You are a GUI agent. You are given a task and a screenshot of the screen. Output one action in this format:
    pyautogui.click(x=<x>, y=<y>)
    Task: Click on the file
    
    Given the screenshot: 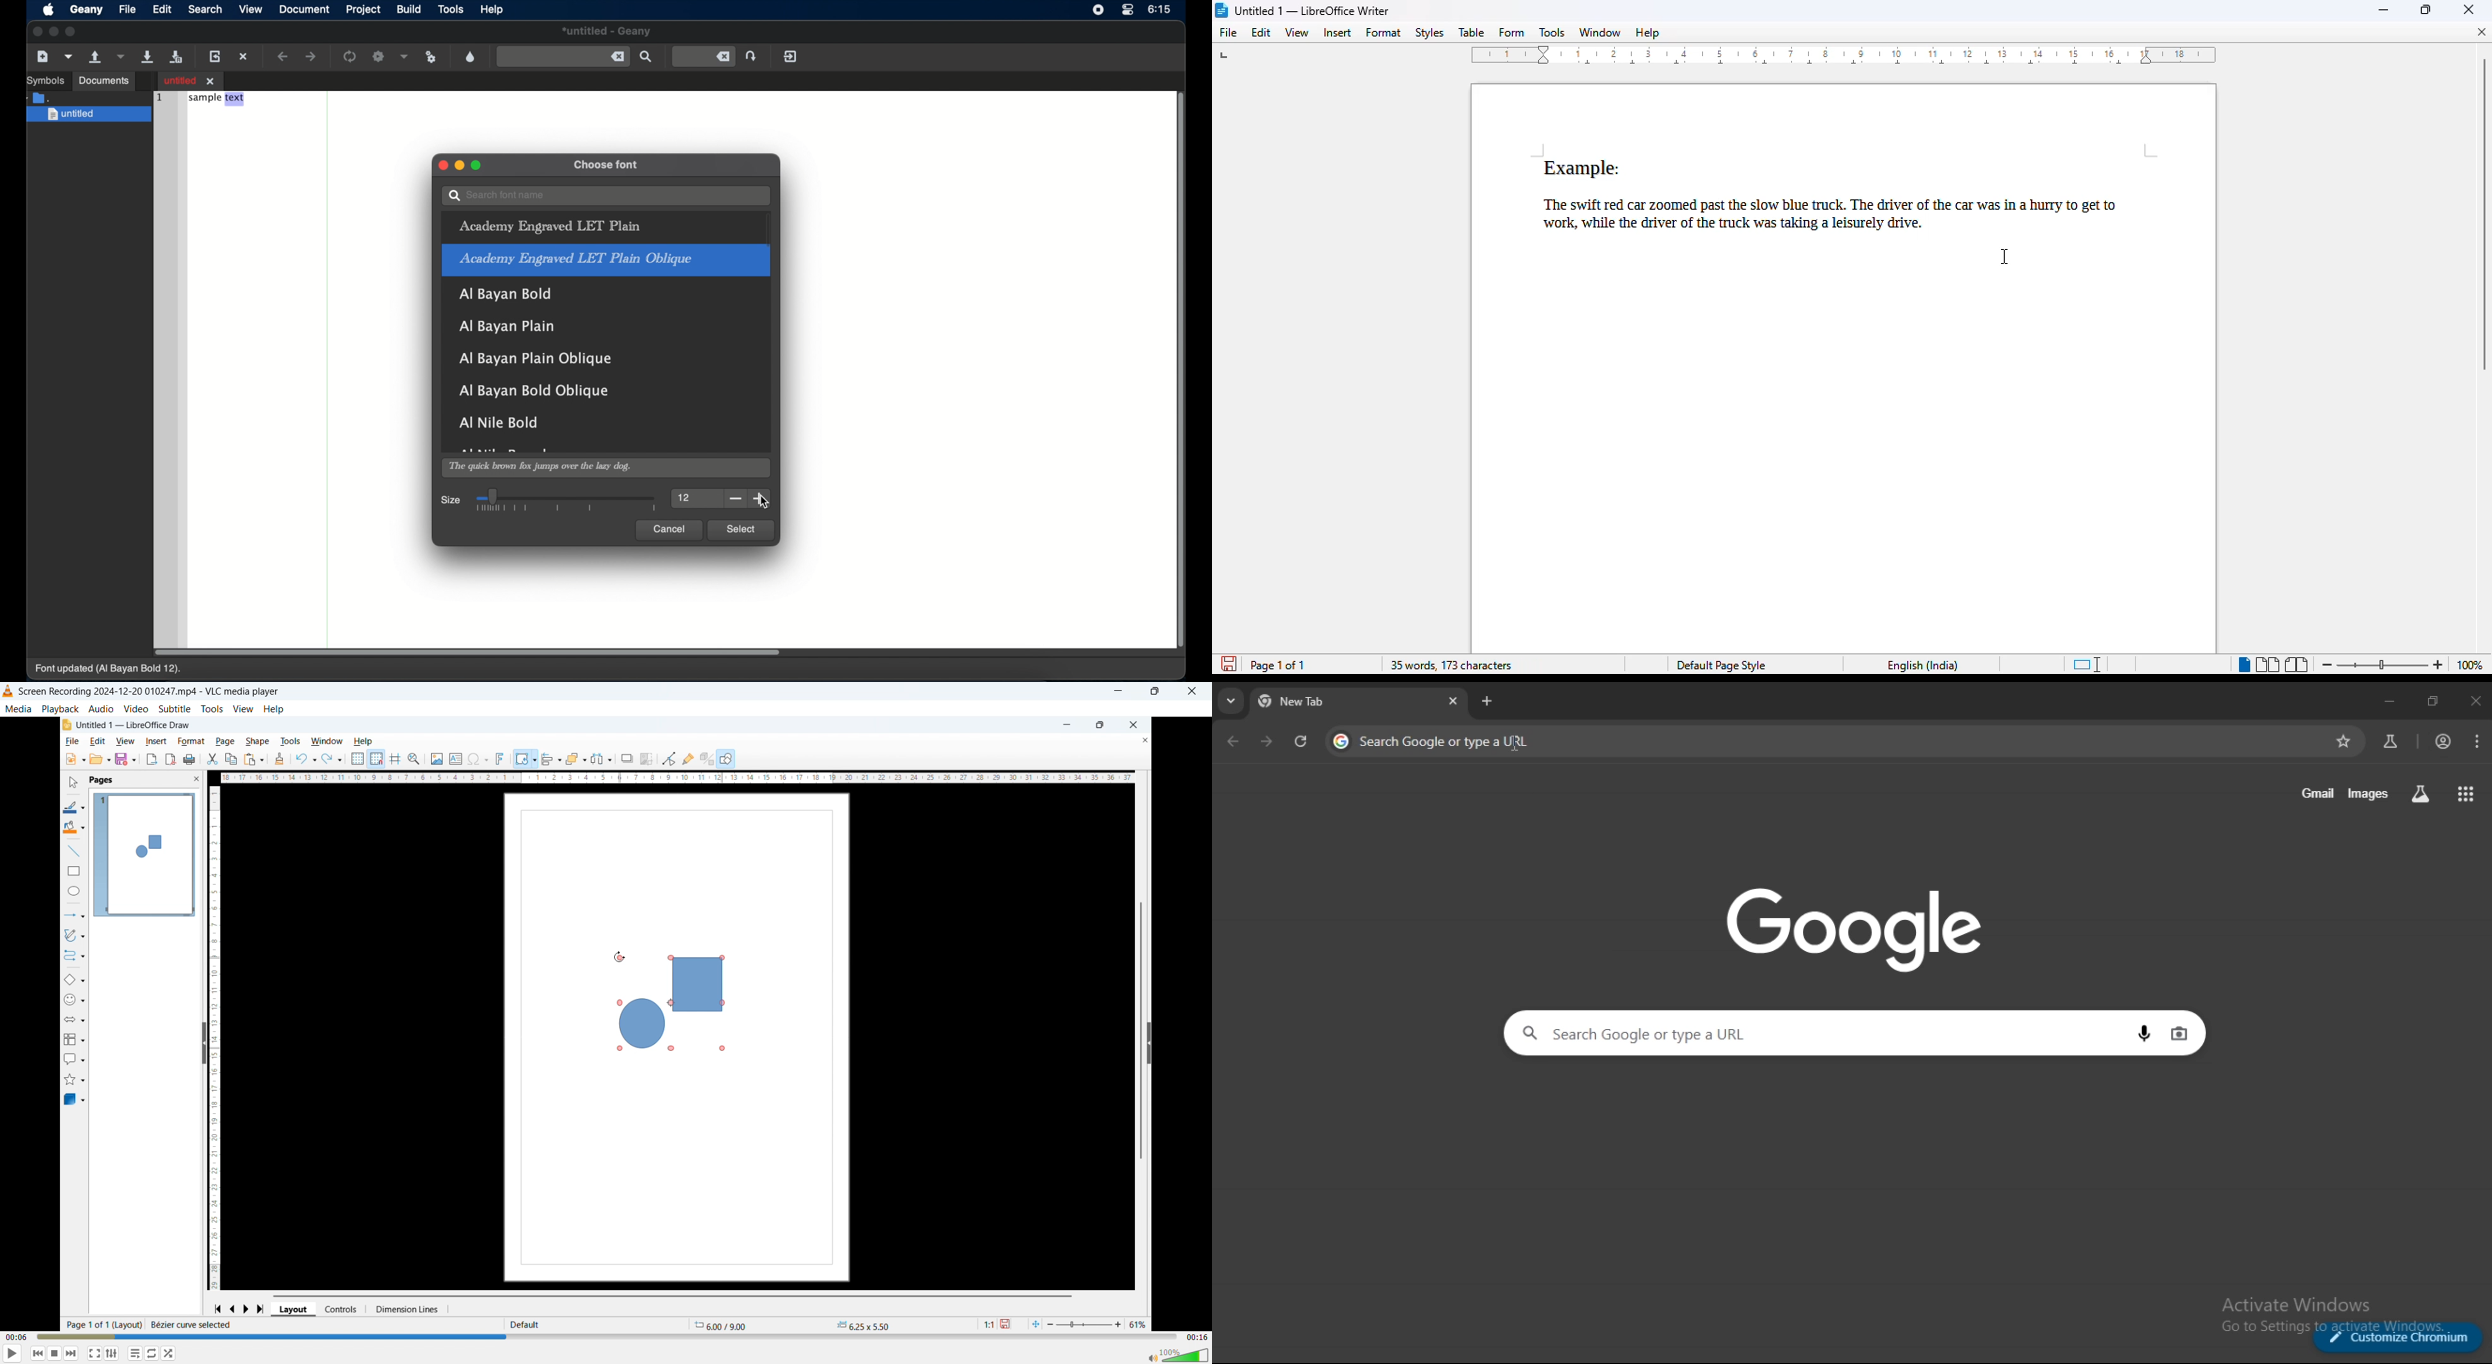 What is the action you would take?
    pyautogui.click(x=1229, y=33)
    